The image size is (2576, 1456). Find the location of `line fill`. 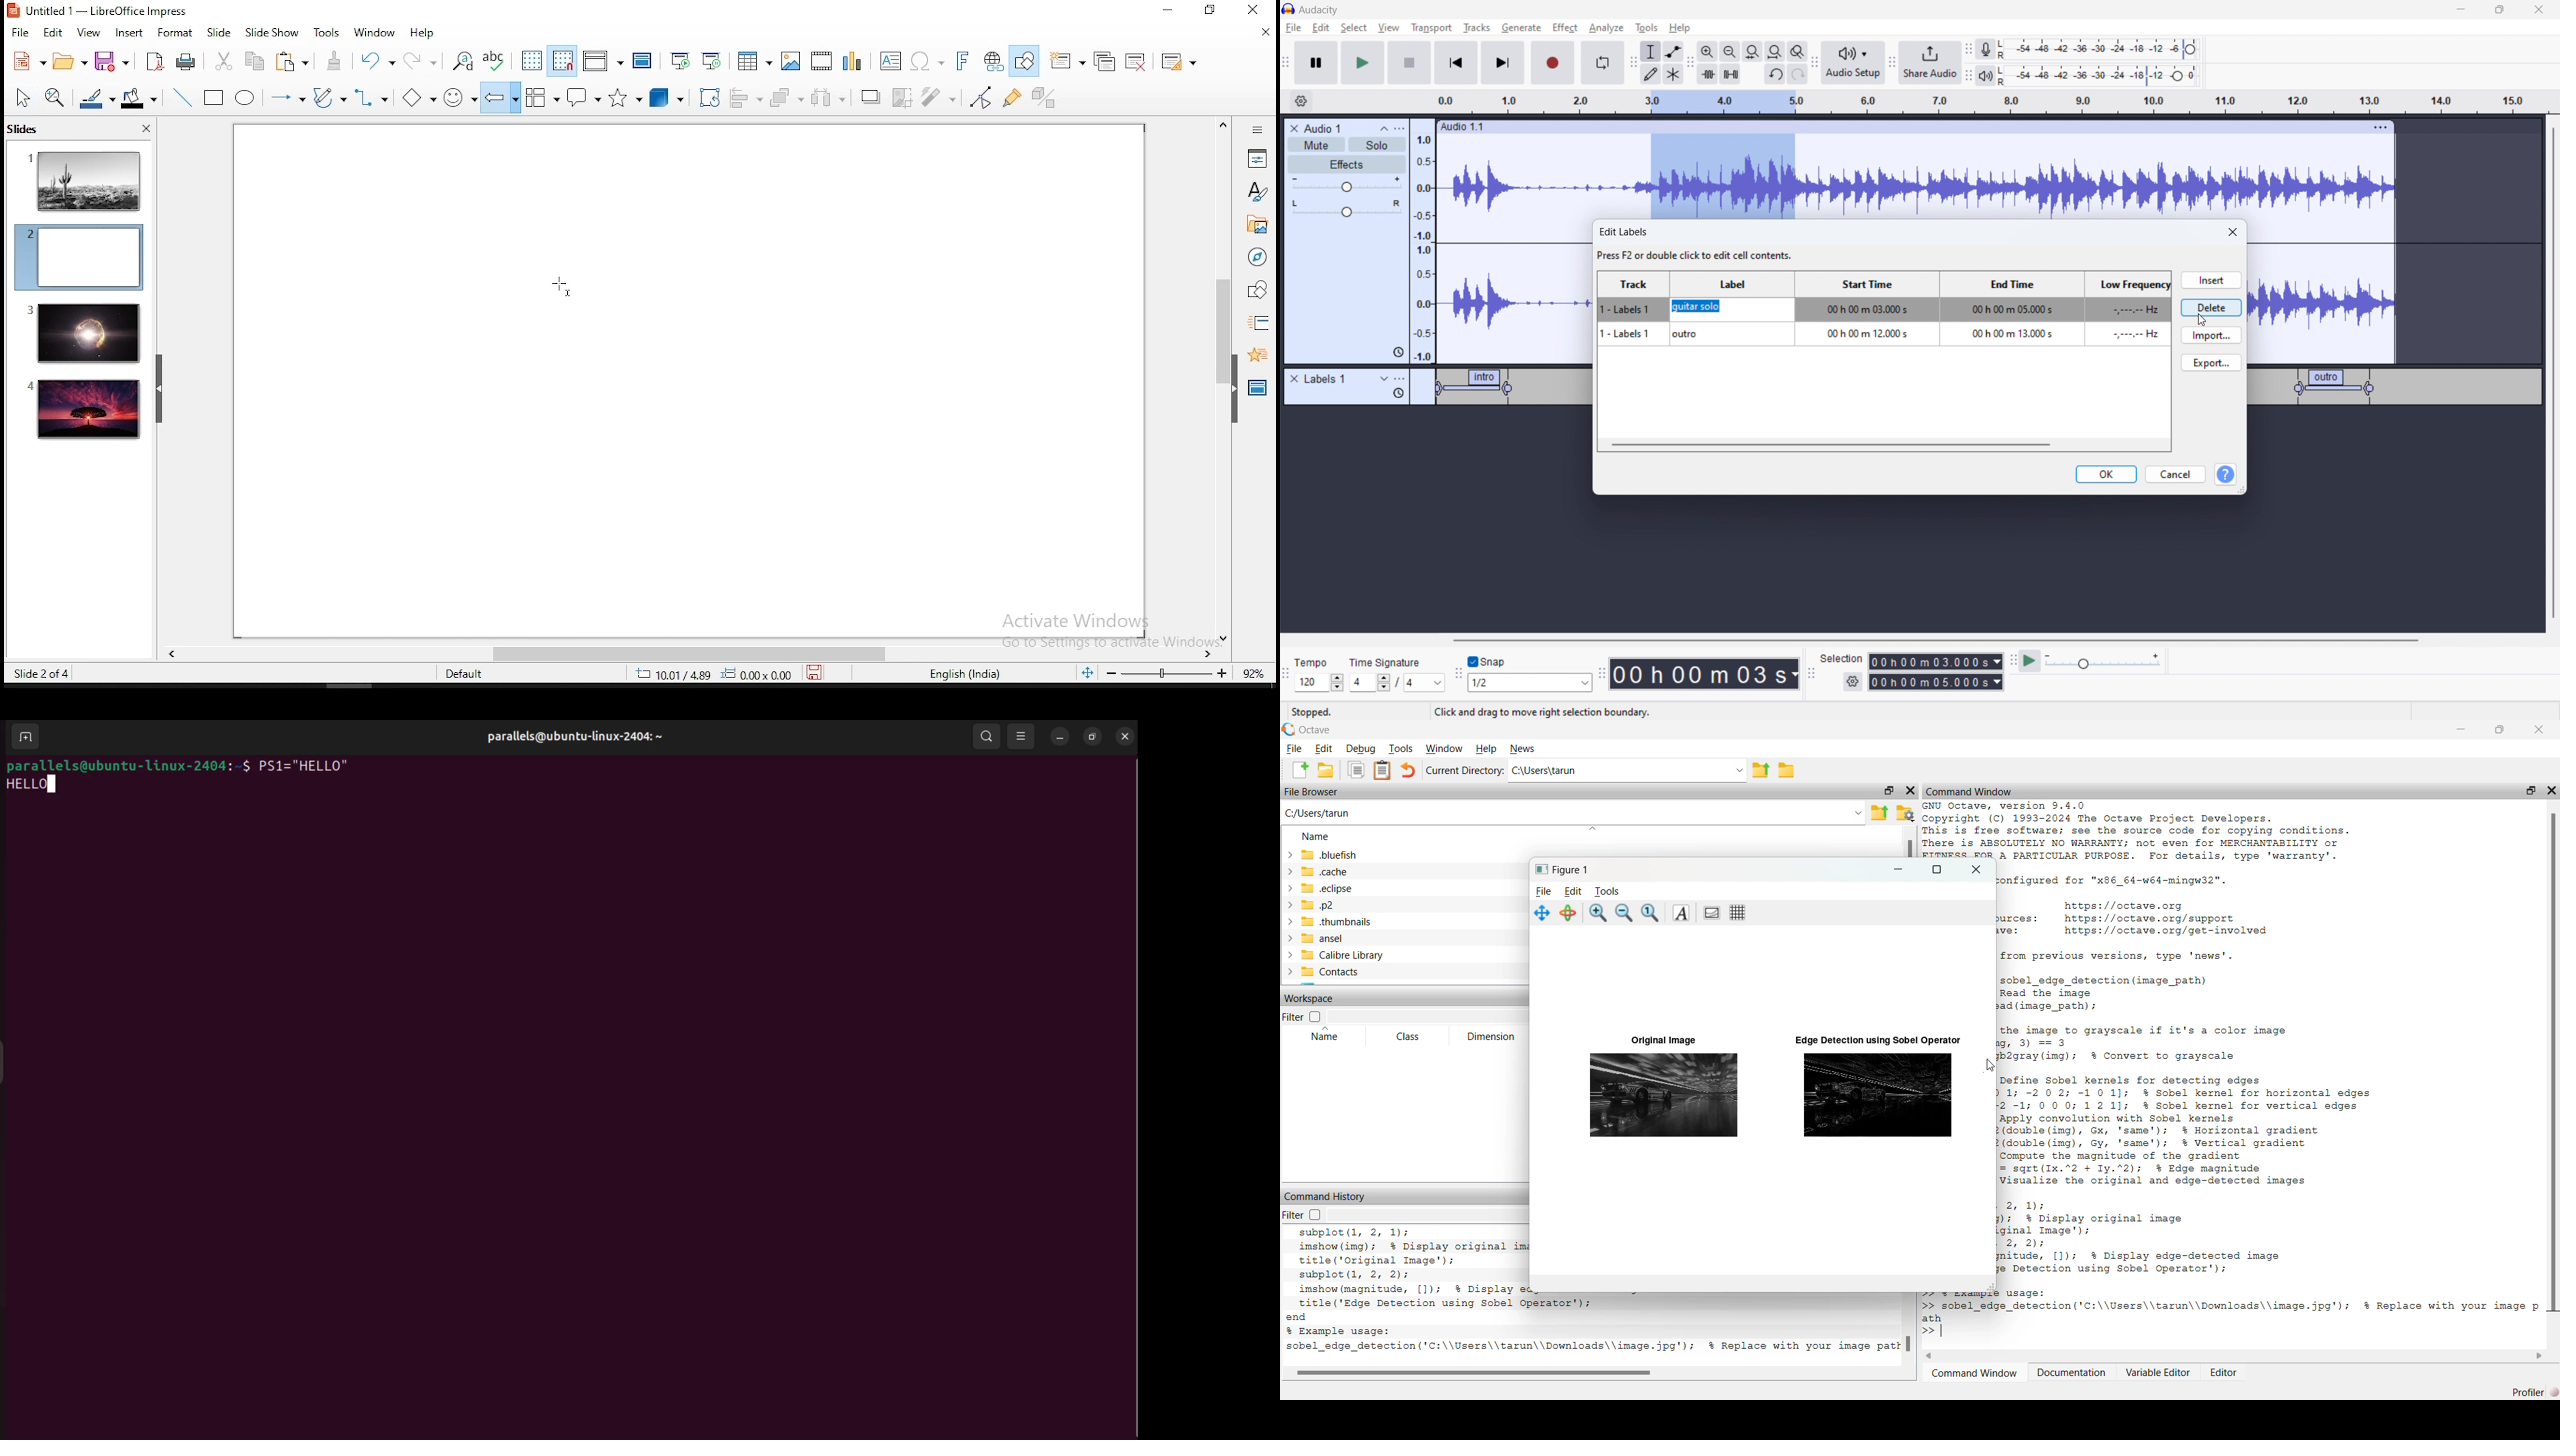

line fill is located at coordinates (95, 99).